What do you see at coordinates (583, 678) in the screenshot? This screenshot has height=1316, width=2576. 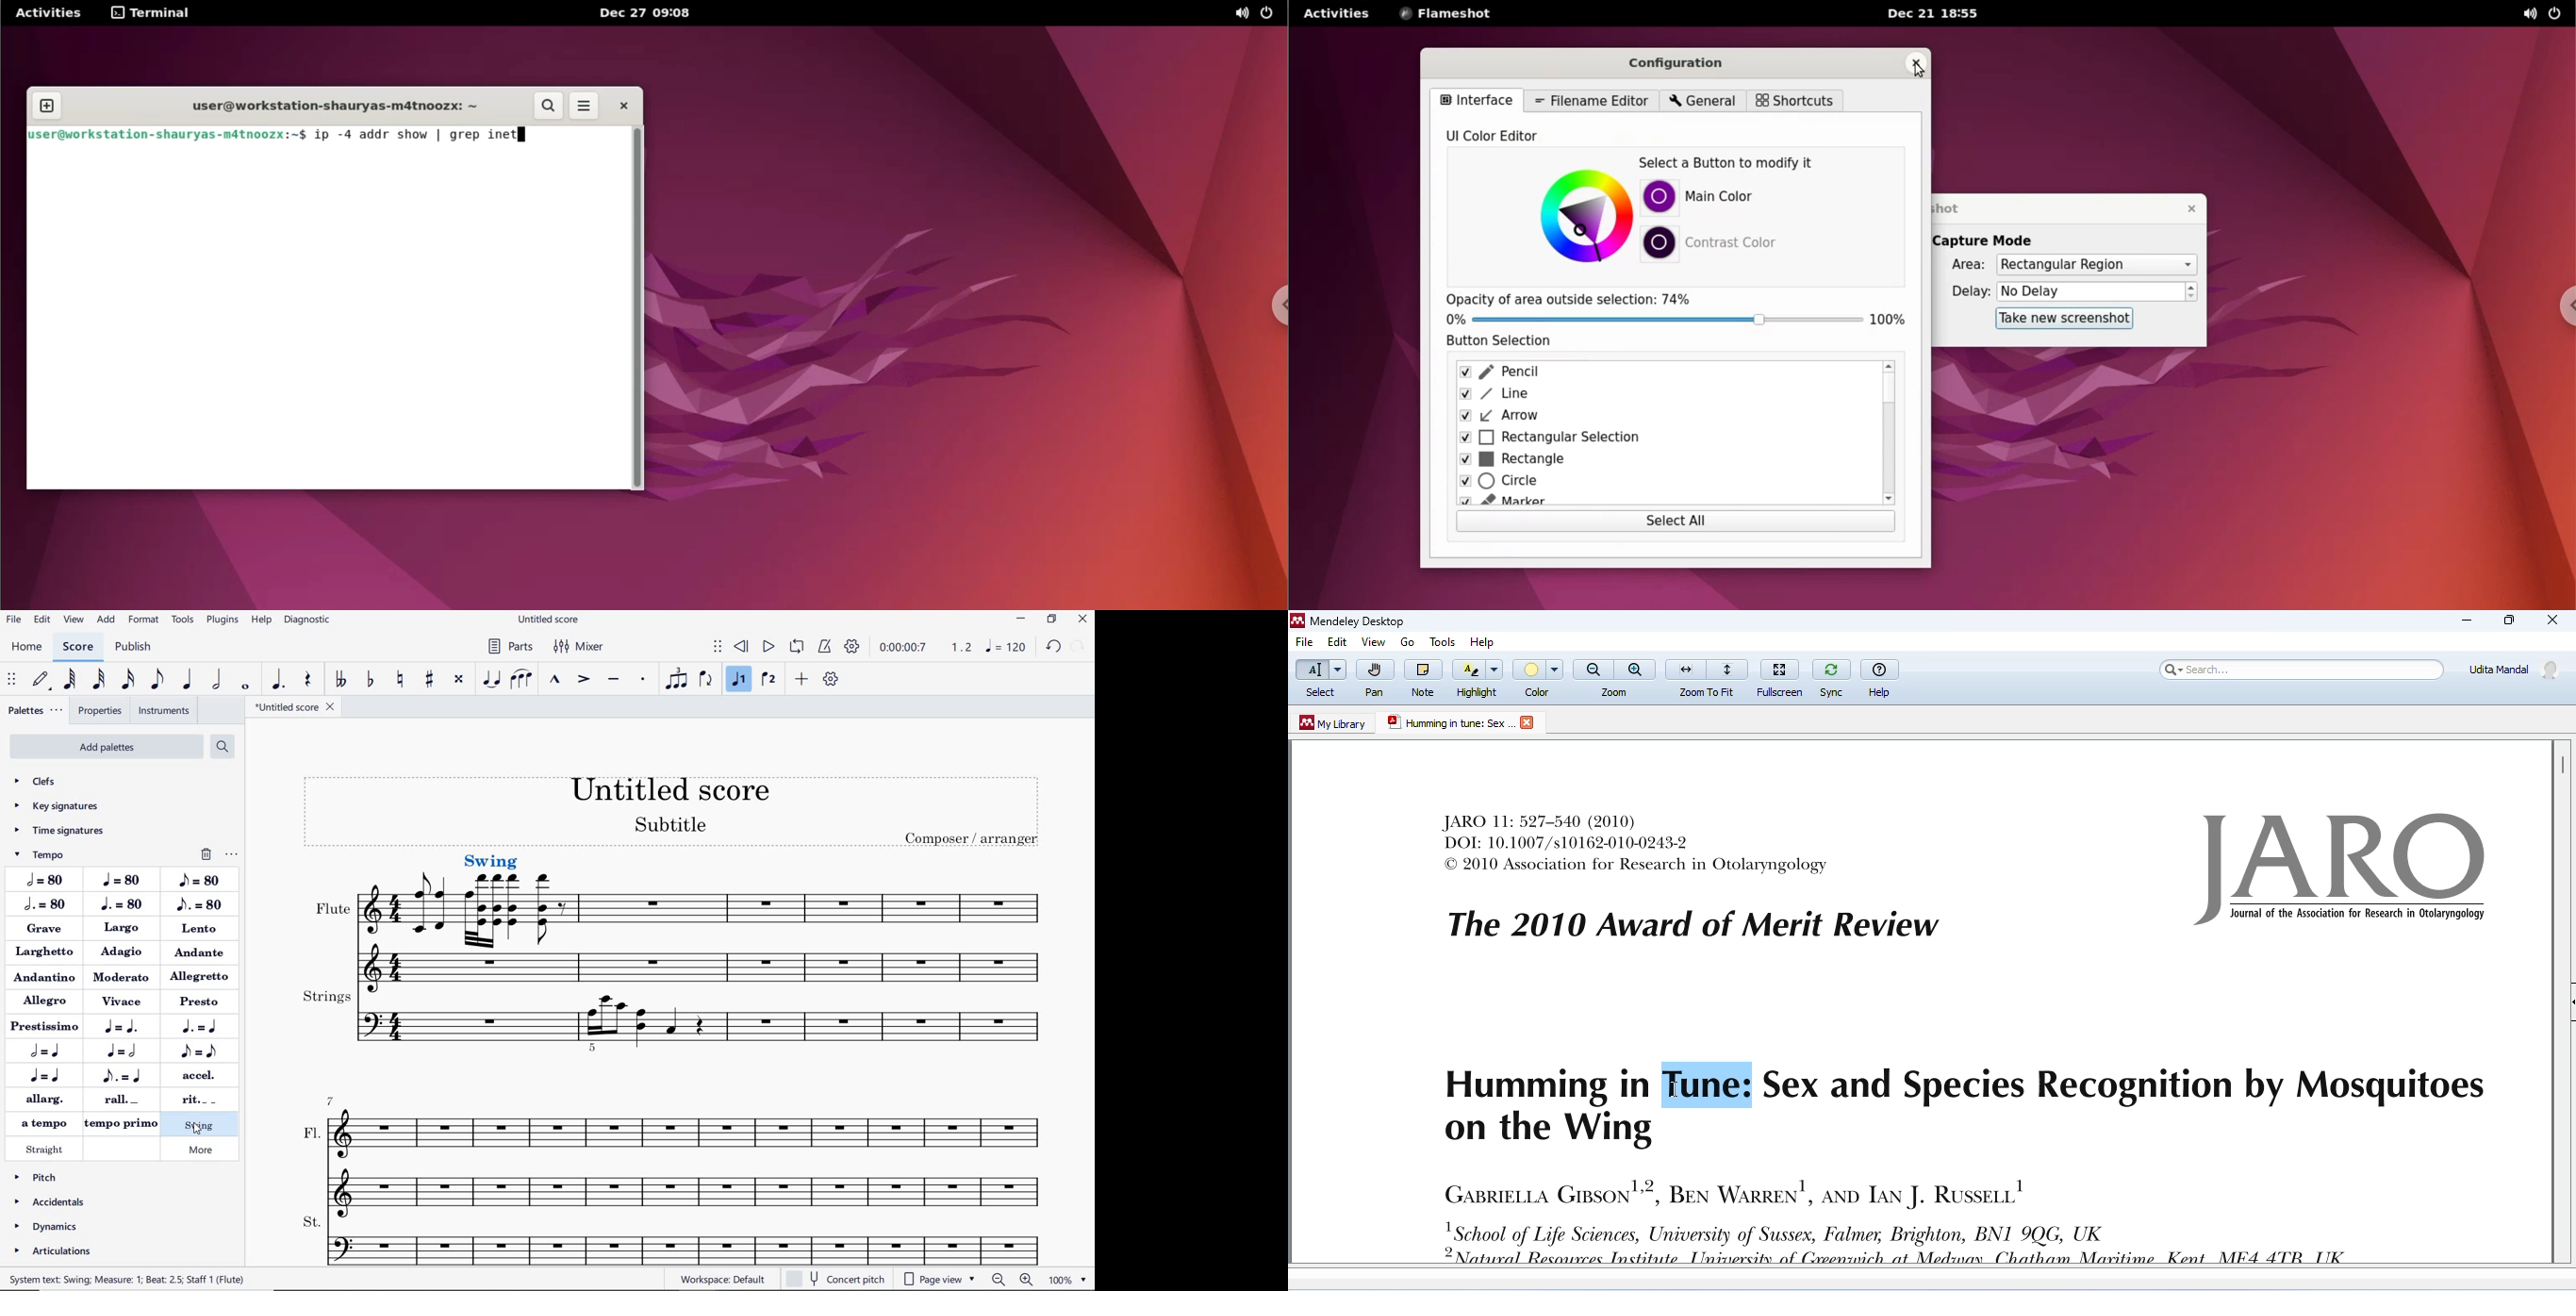 I see `ACCENT` at bounding box center [583, 678].